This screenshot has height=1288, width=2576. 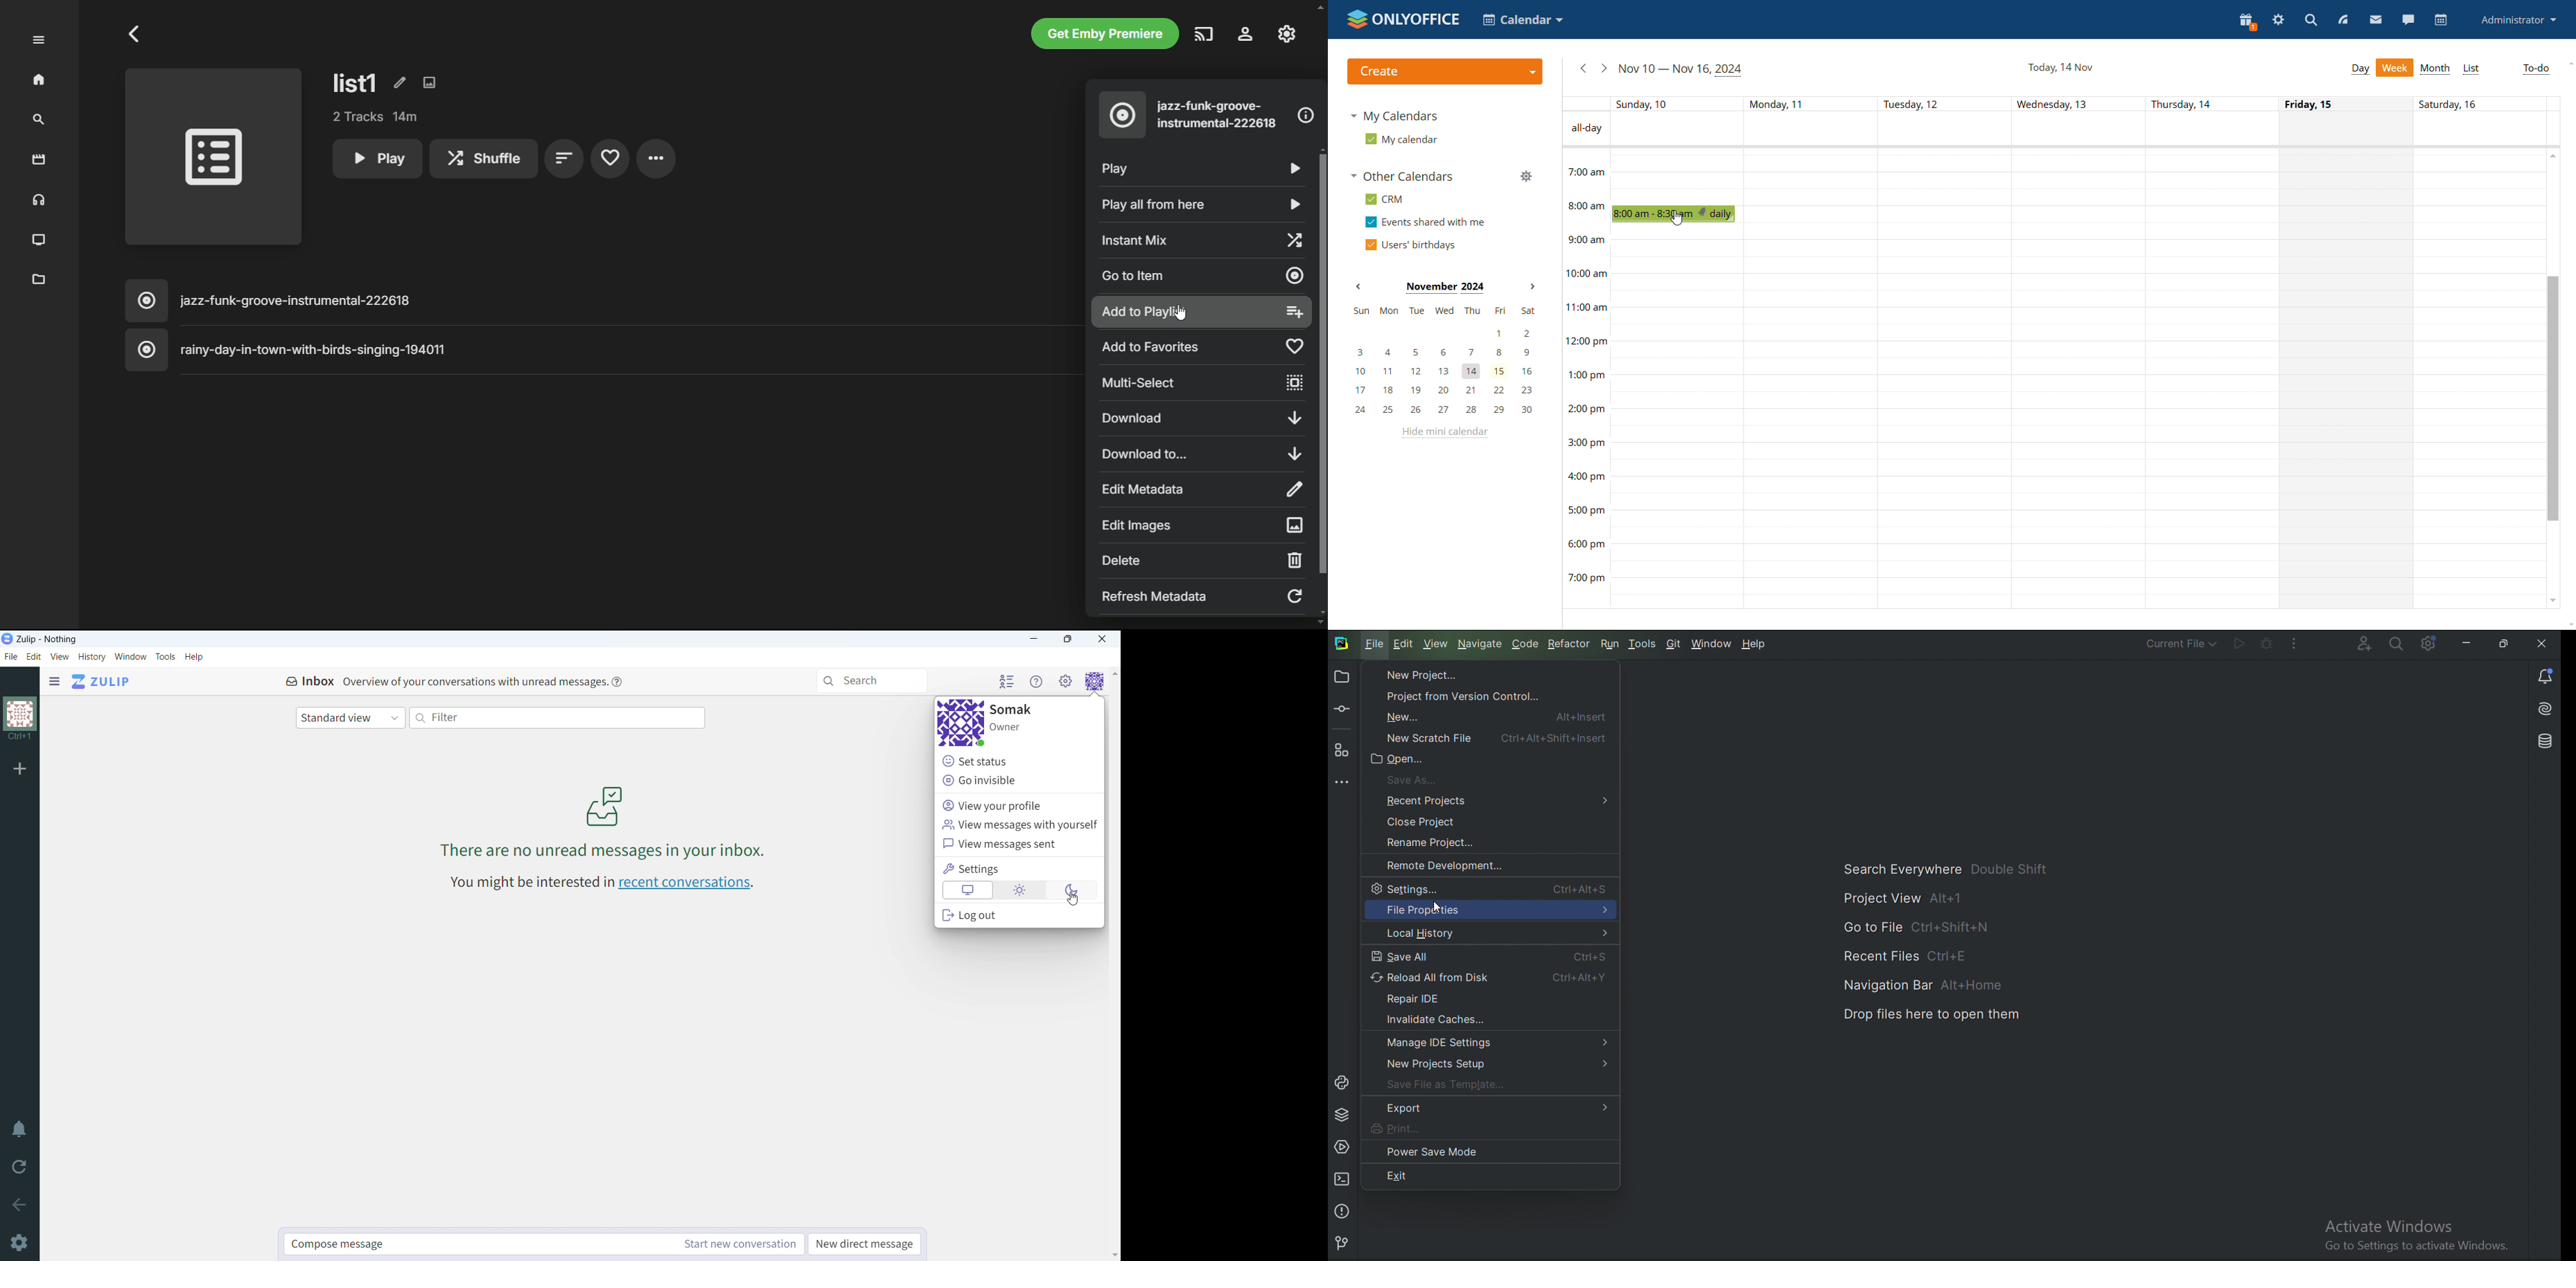 What do you see at coordinates (37, 201) in the screenshot?
I see `music` at bounding box center [37, 201].